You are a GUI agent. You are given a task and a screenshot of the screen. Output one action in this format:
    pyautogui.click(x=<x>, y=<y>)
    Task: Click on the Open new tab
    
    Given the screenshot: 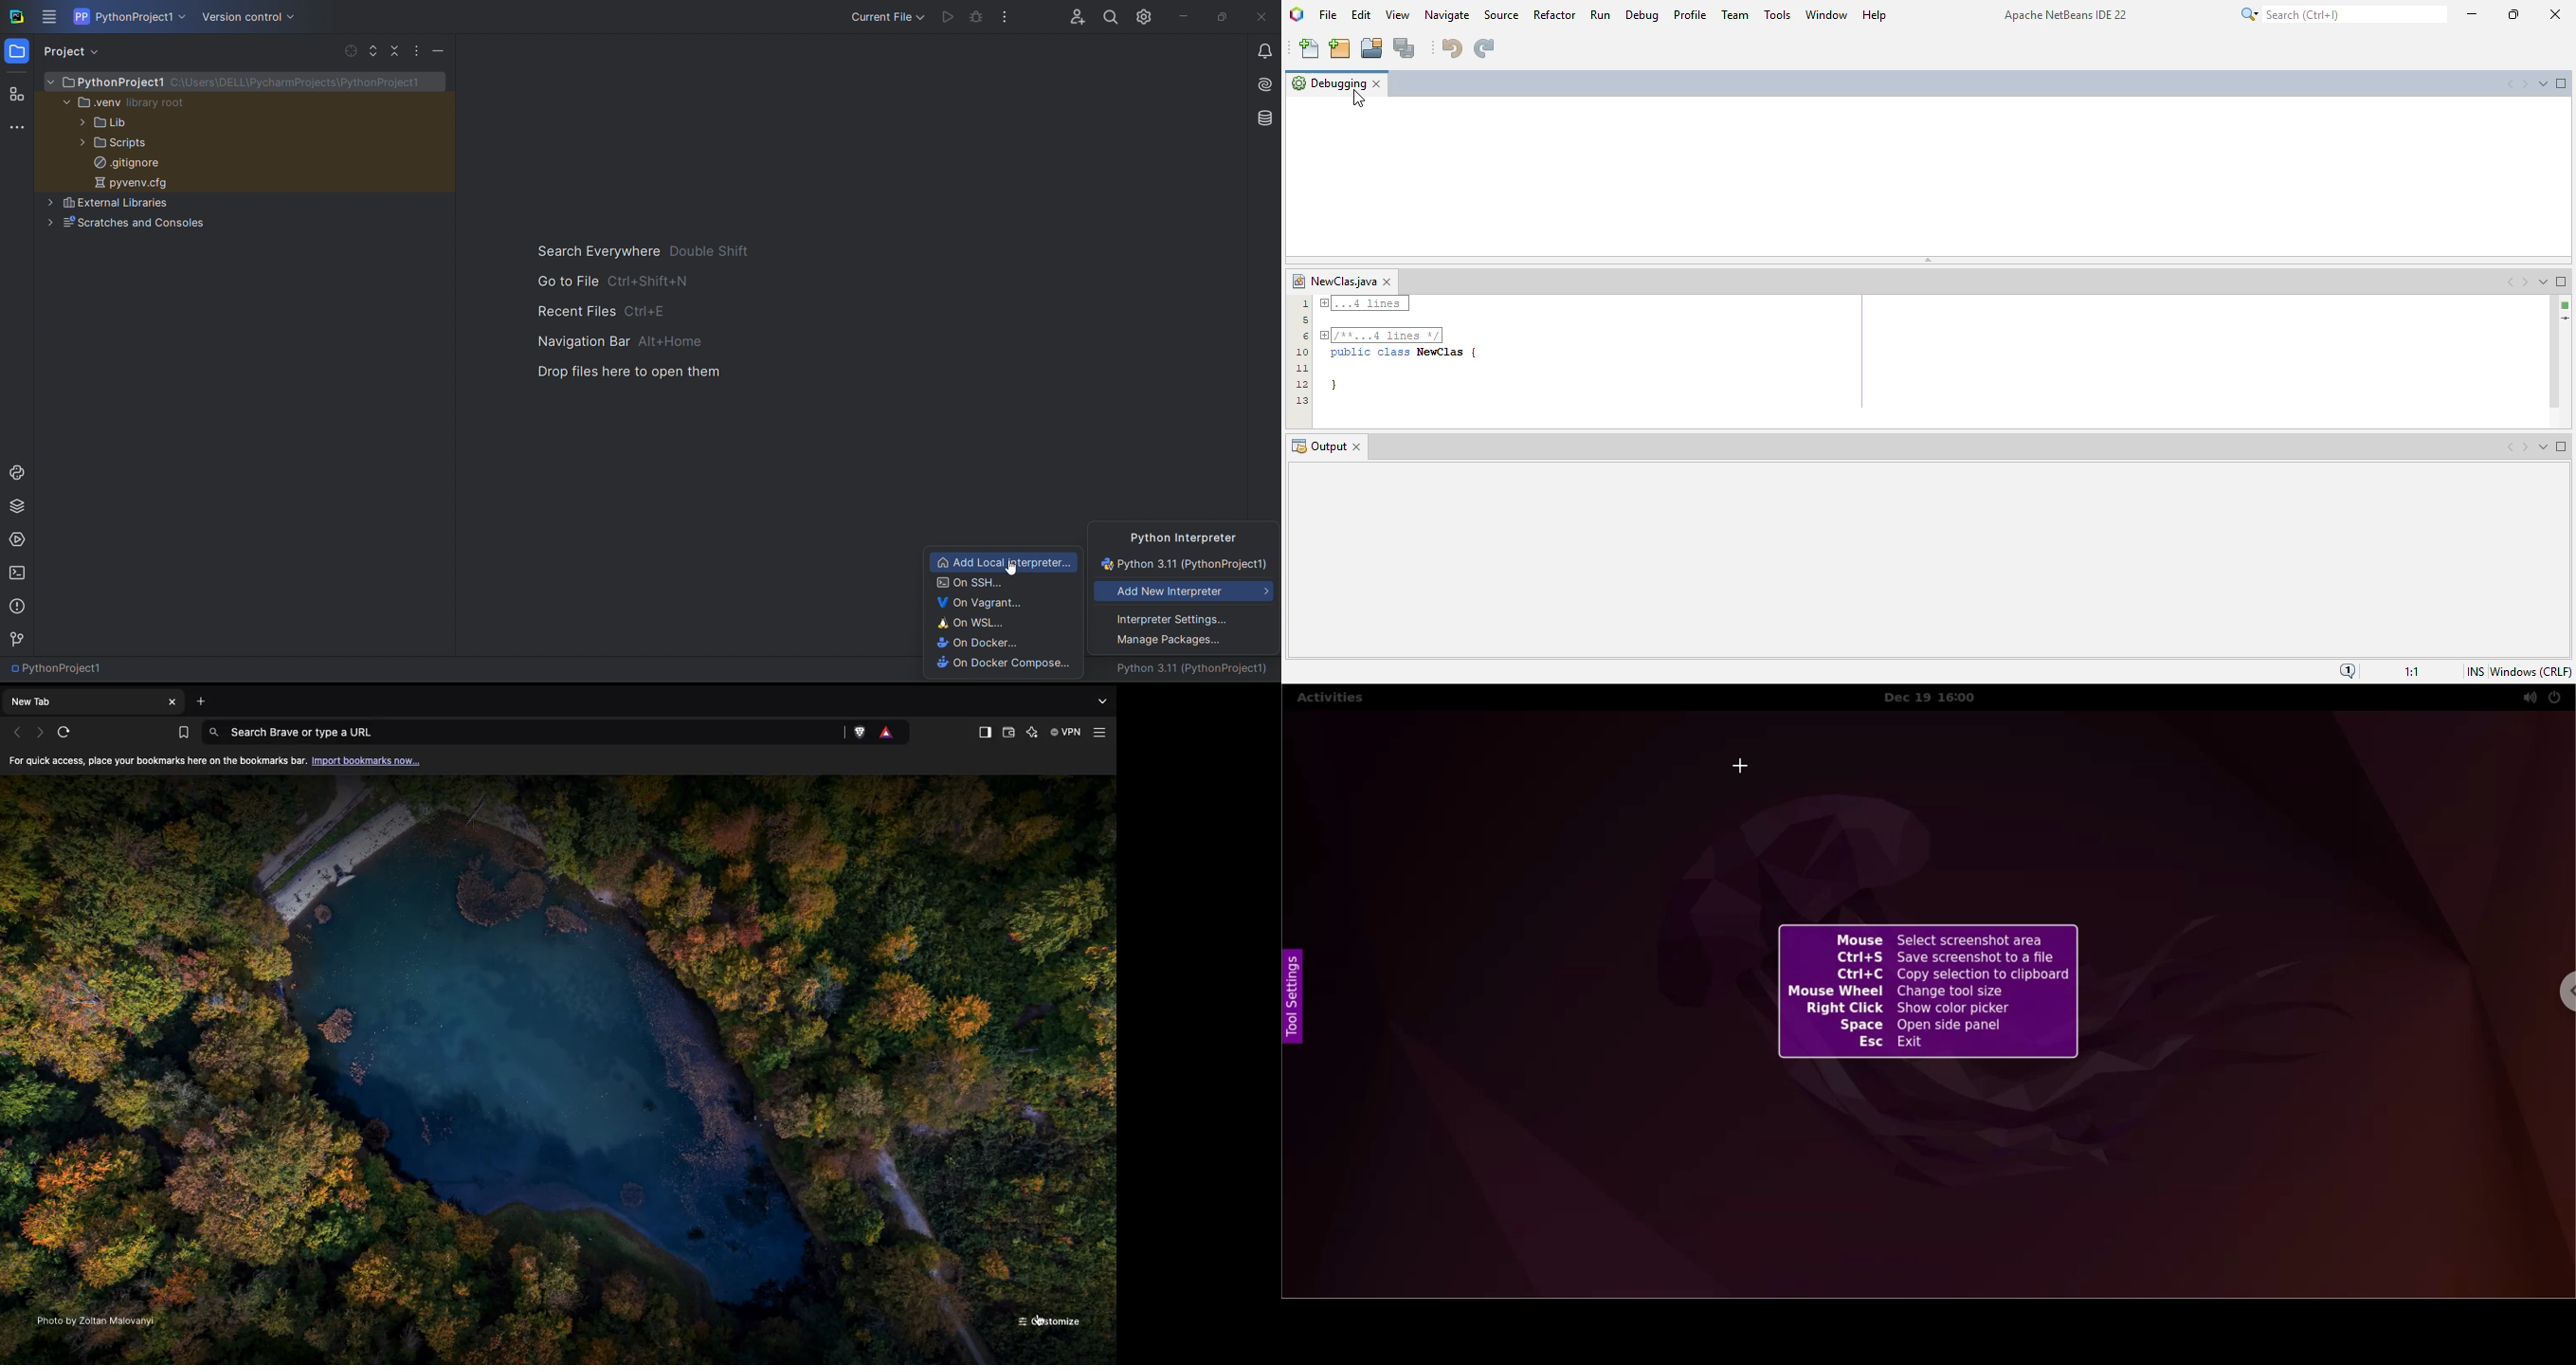 What is the action you would take?
    pyautogui.click(x=197, y=700)
    